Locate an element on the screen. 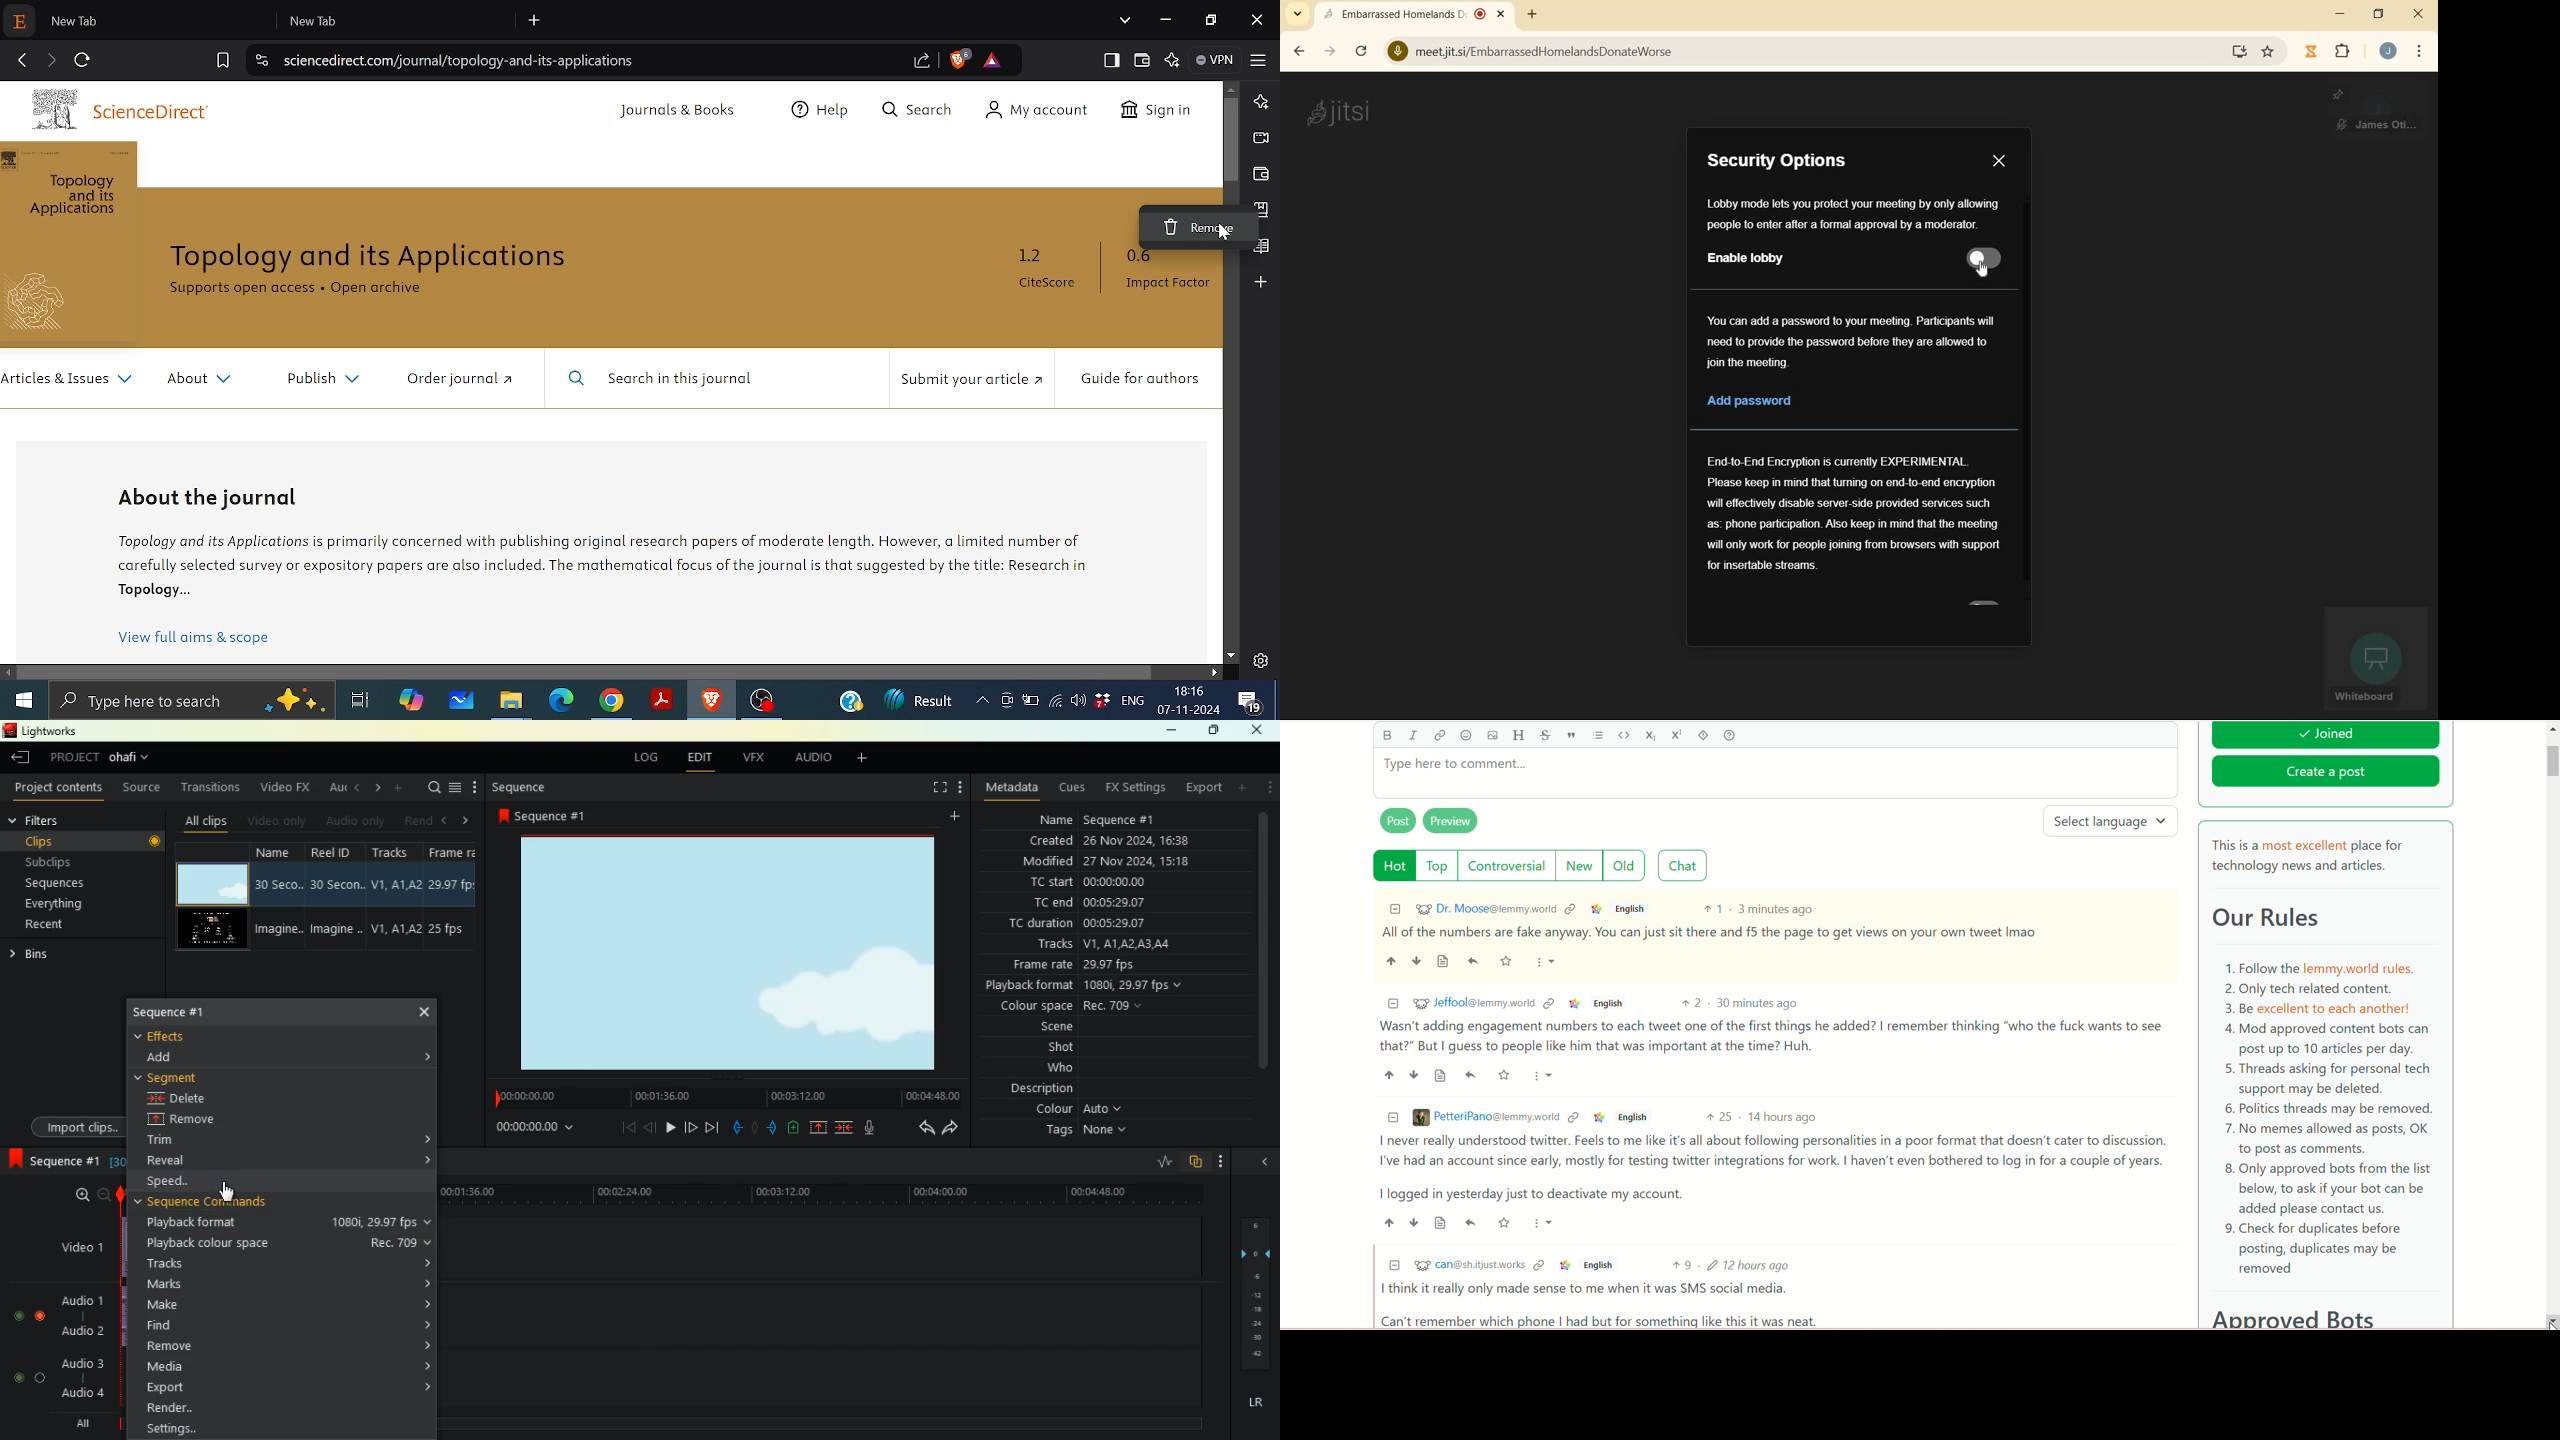  close is located at coordinates (1261, 729).